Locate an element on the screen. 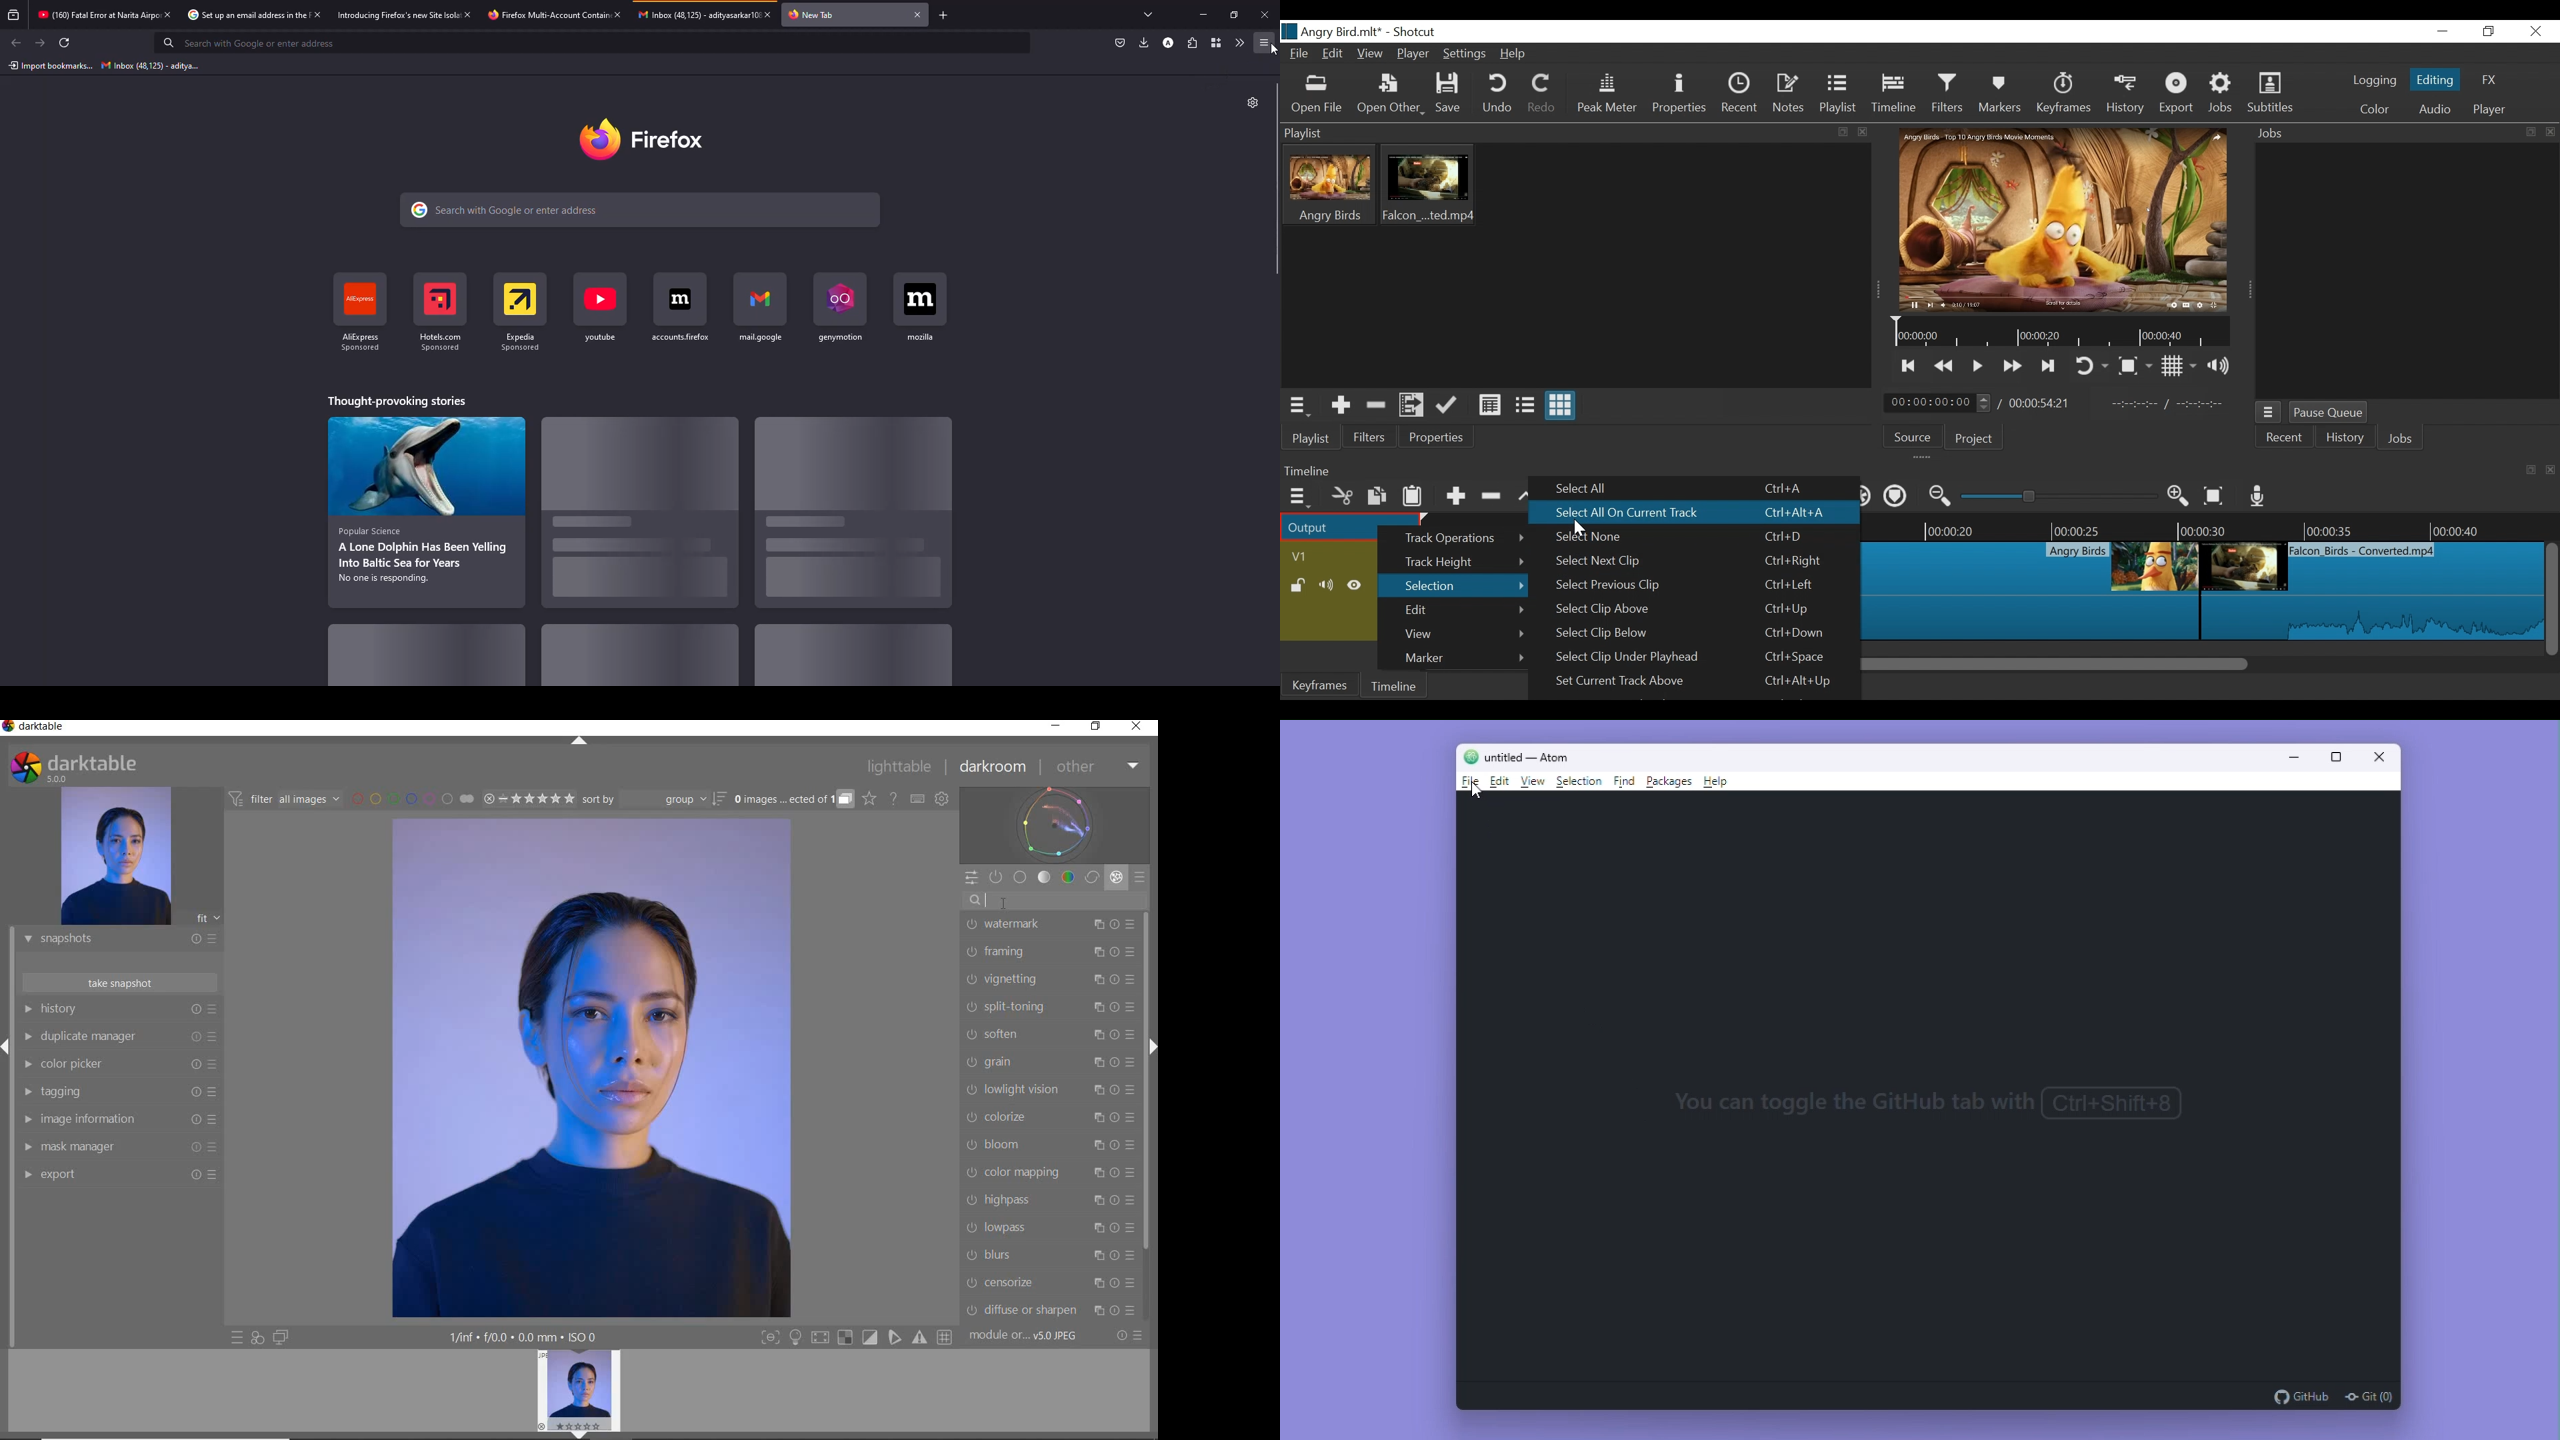 The width and height of the screenshot is (2576, 1456). stories is located at coordinates (425, 507).